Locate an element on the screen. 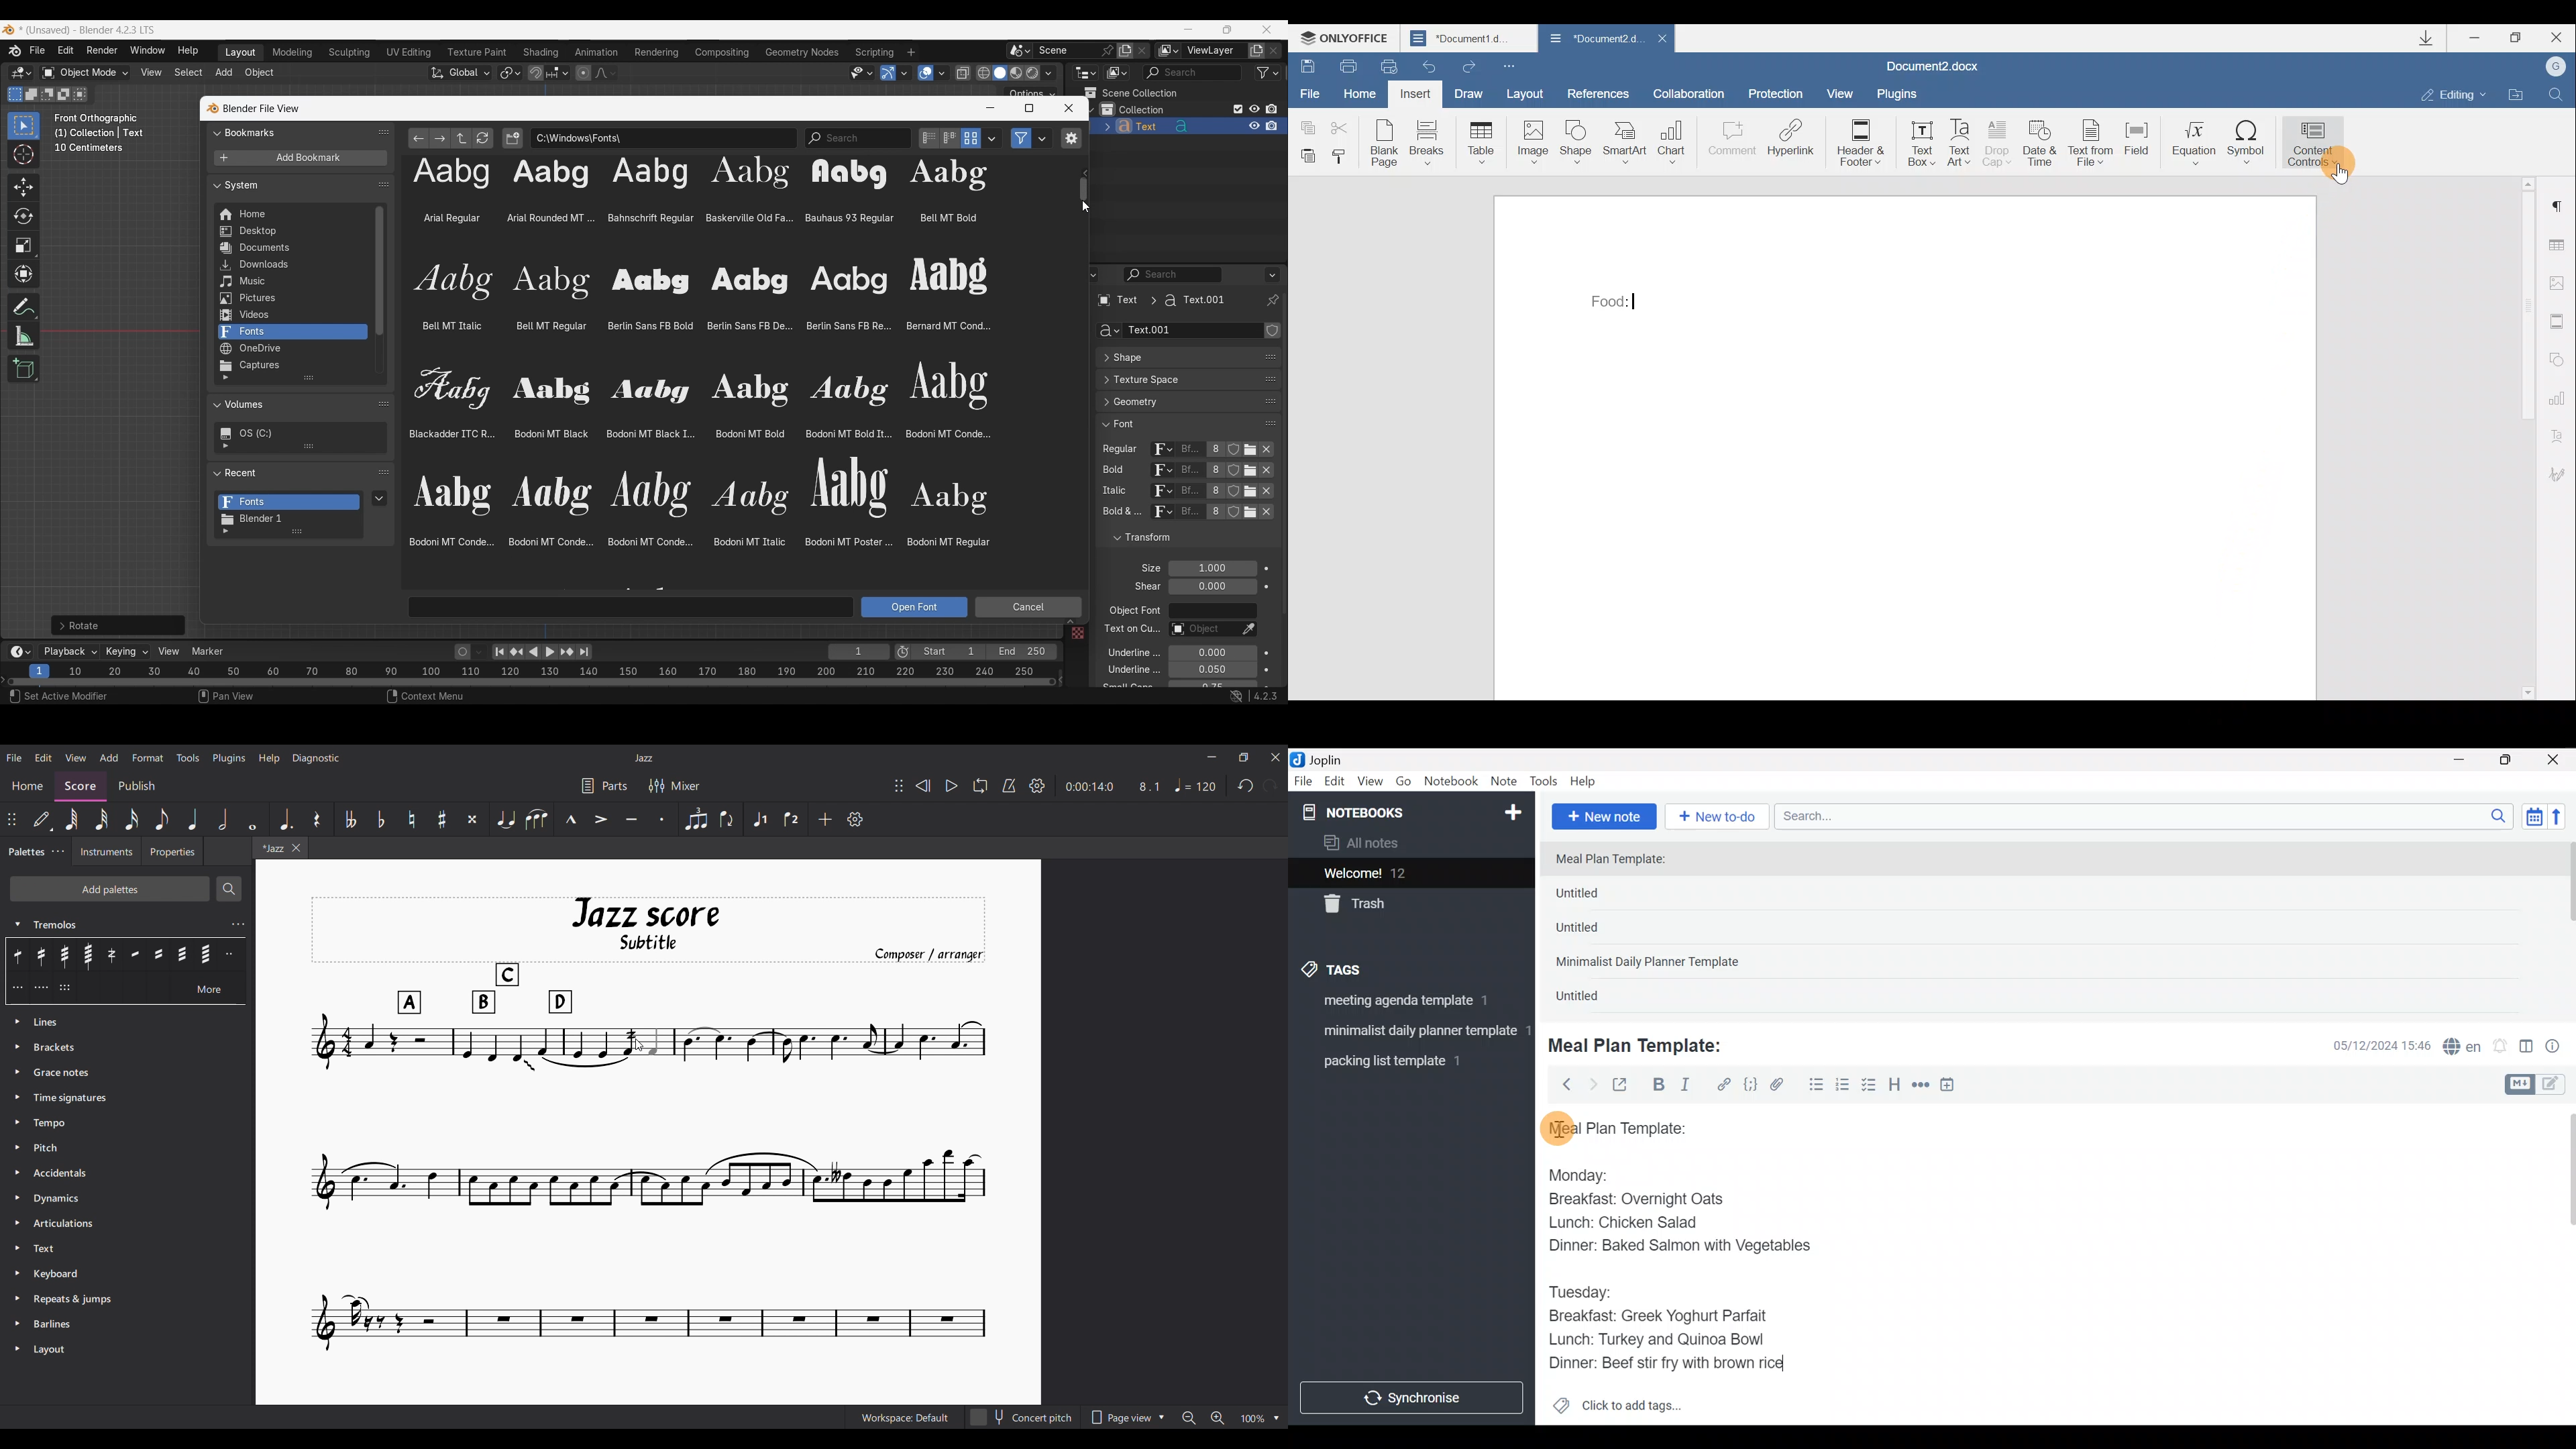 The width and height of the screenshot is (2576, 1456). Blender 1 folder is located at coordinates (287, 519).